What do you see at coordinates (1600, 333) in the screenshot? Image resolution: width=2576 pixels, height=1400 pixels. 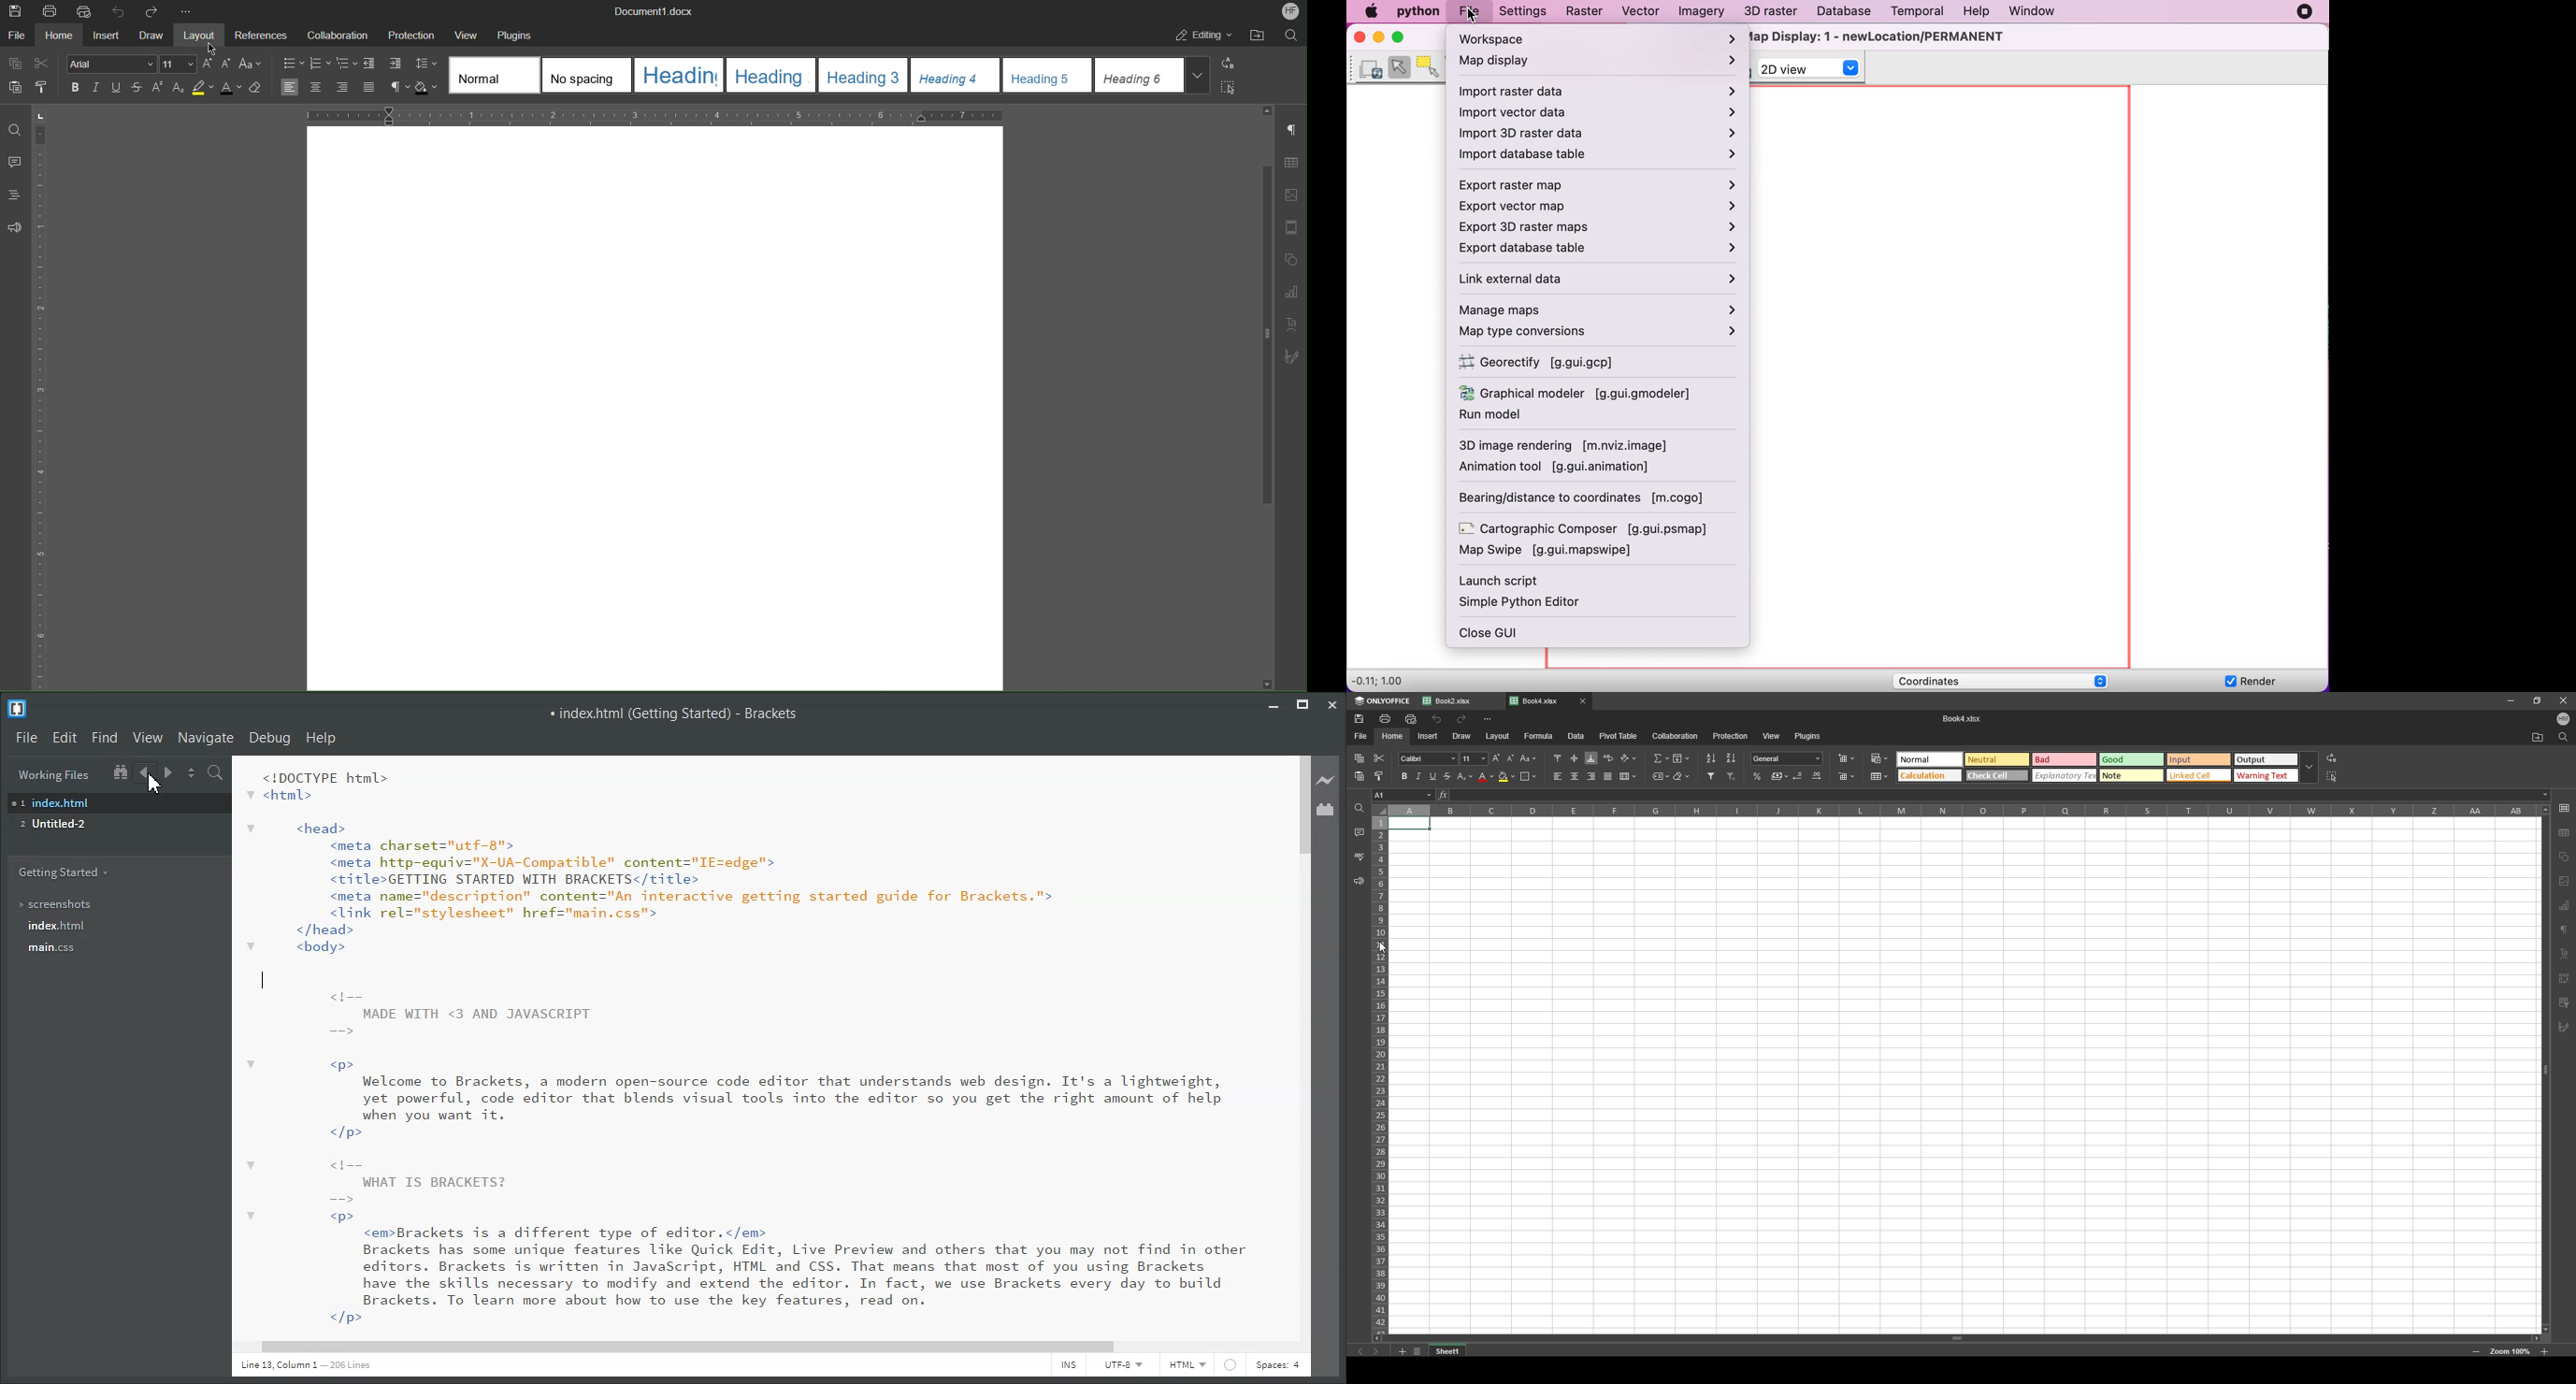 I see `map type conversions` at bounding box center [1600, 333].